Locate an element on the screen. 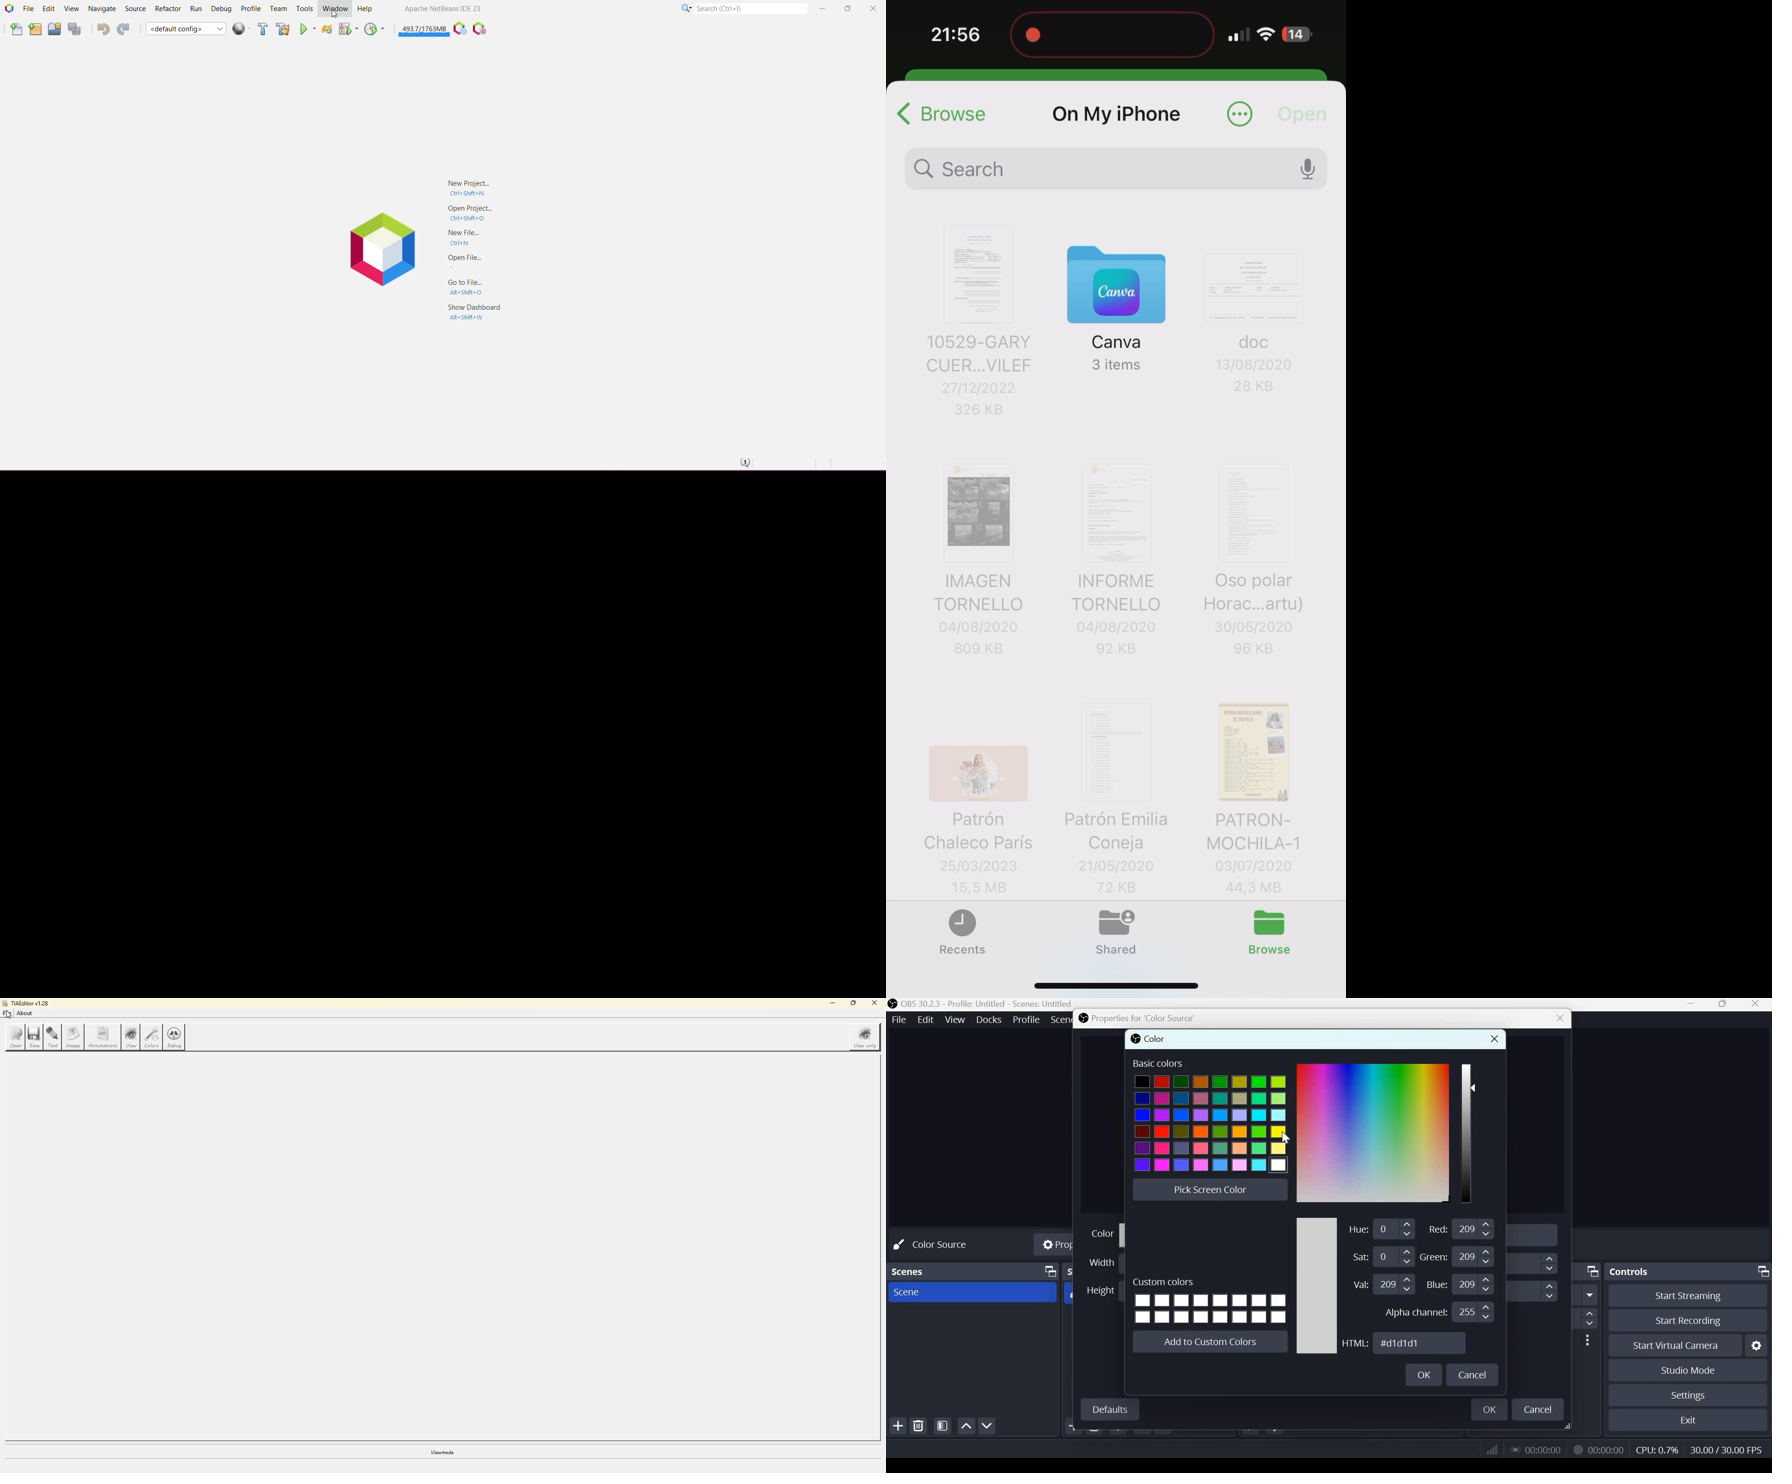 Image resolution: width=1792 pixels, height=1484 pixels. HTML Color Code is located at coordinates (1420, 1343).